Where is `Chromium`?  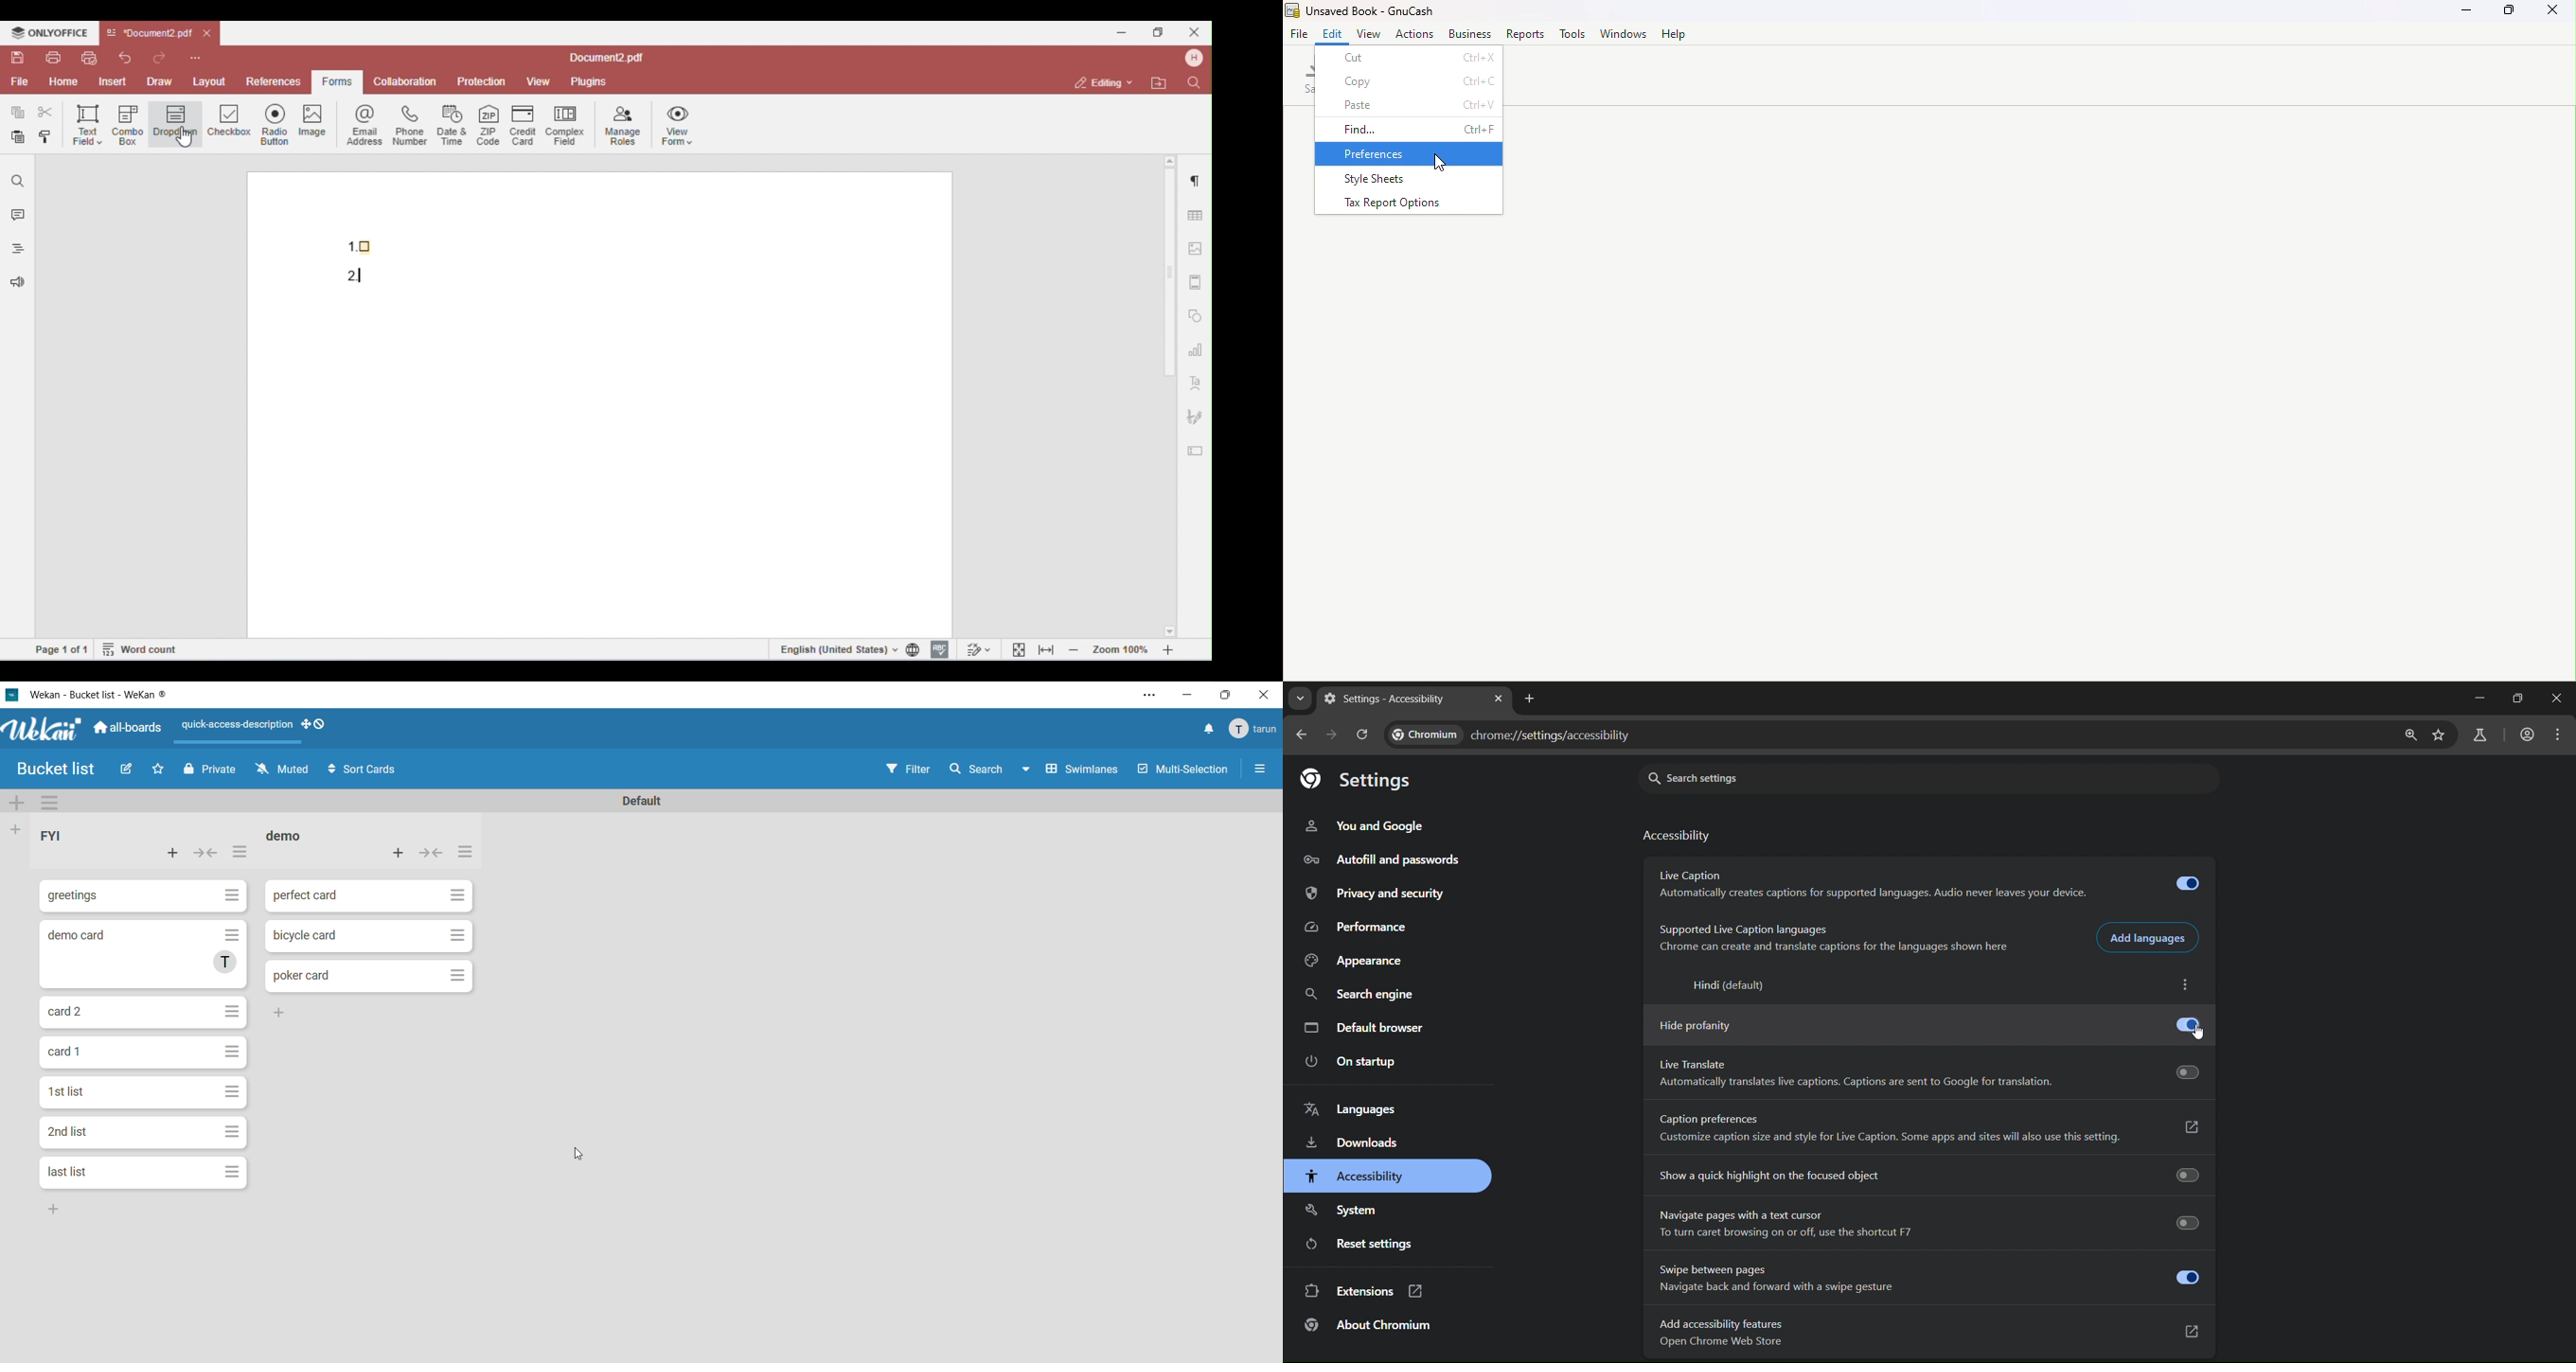
Chromium is located at coordinates (1422, 733).